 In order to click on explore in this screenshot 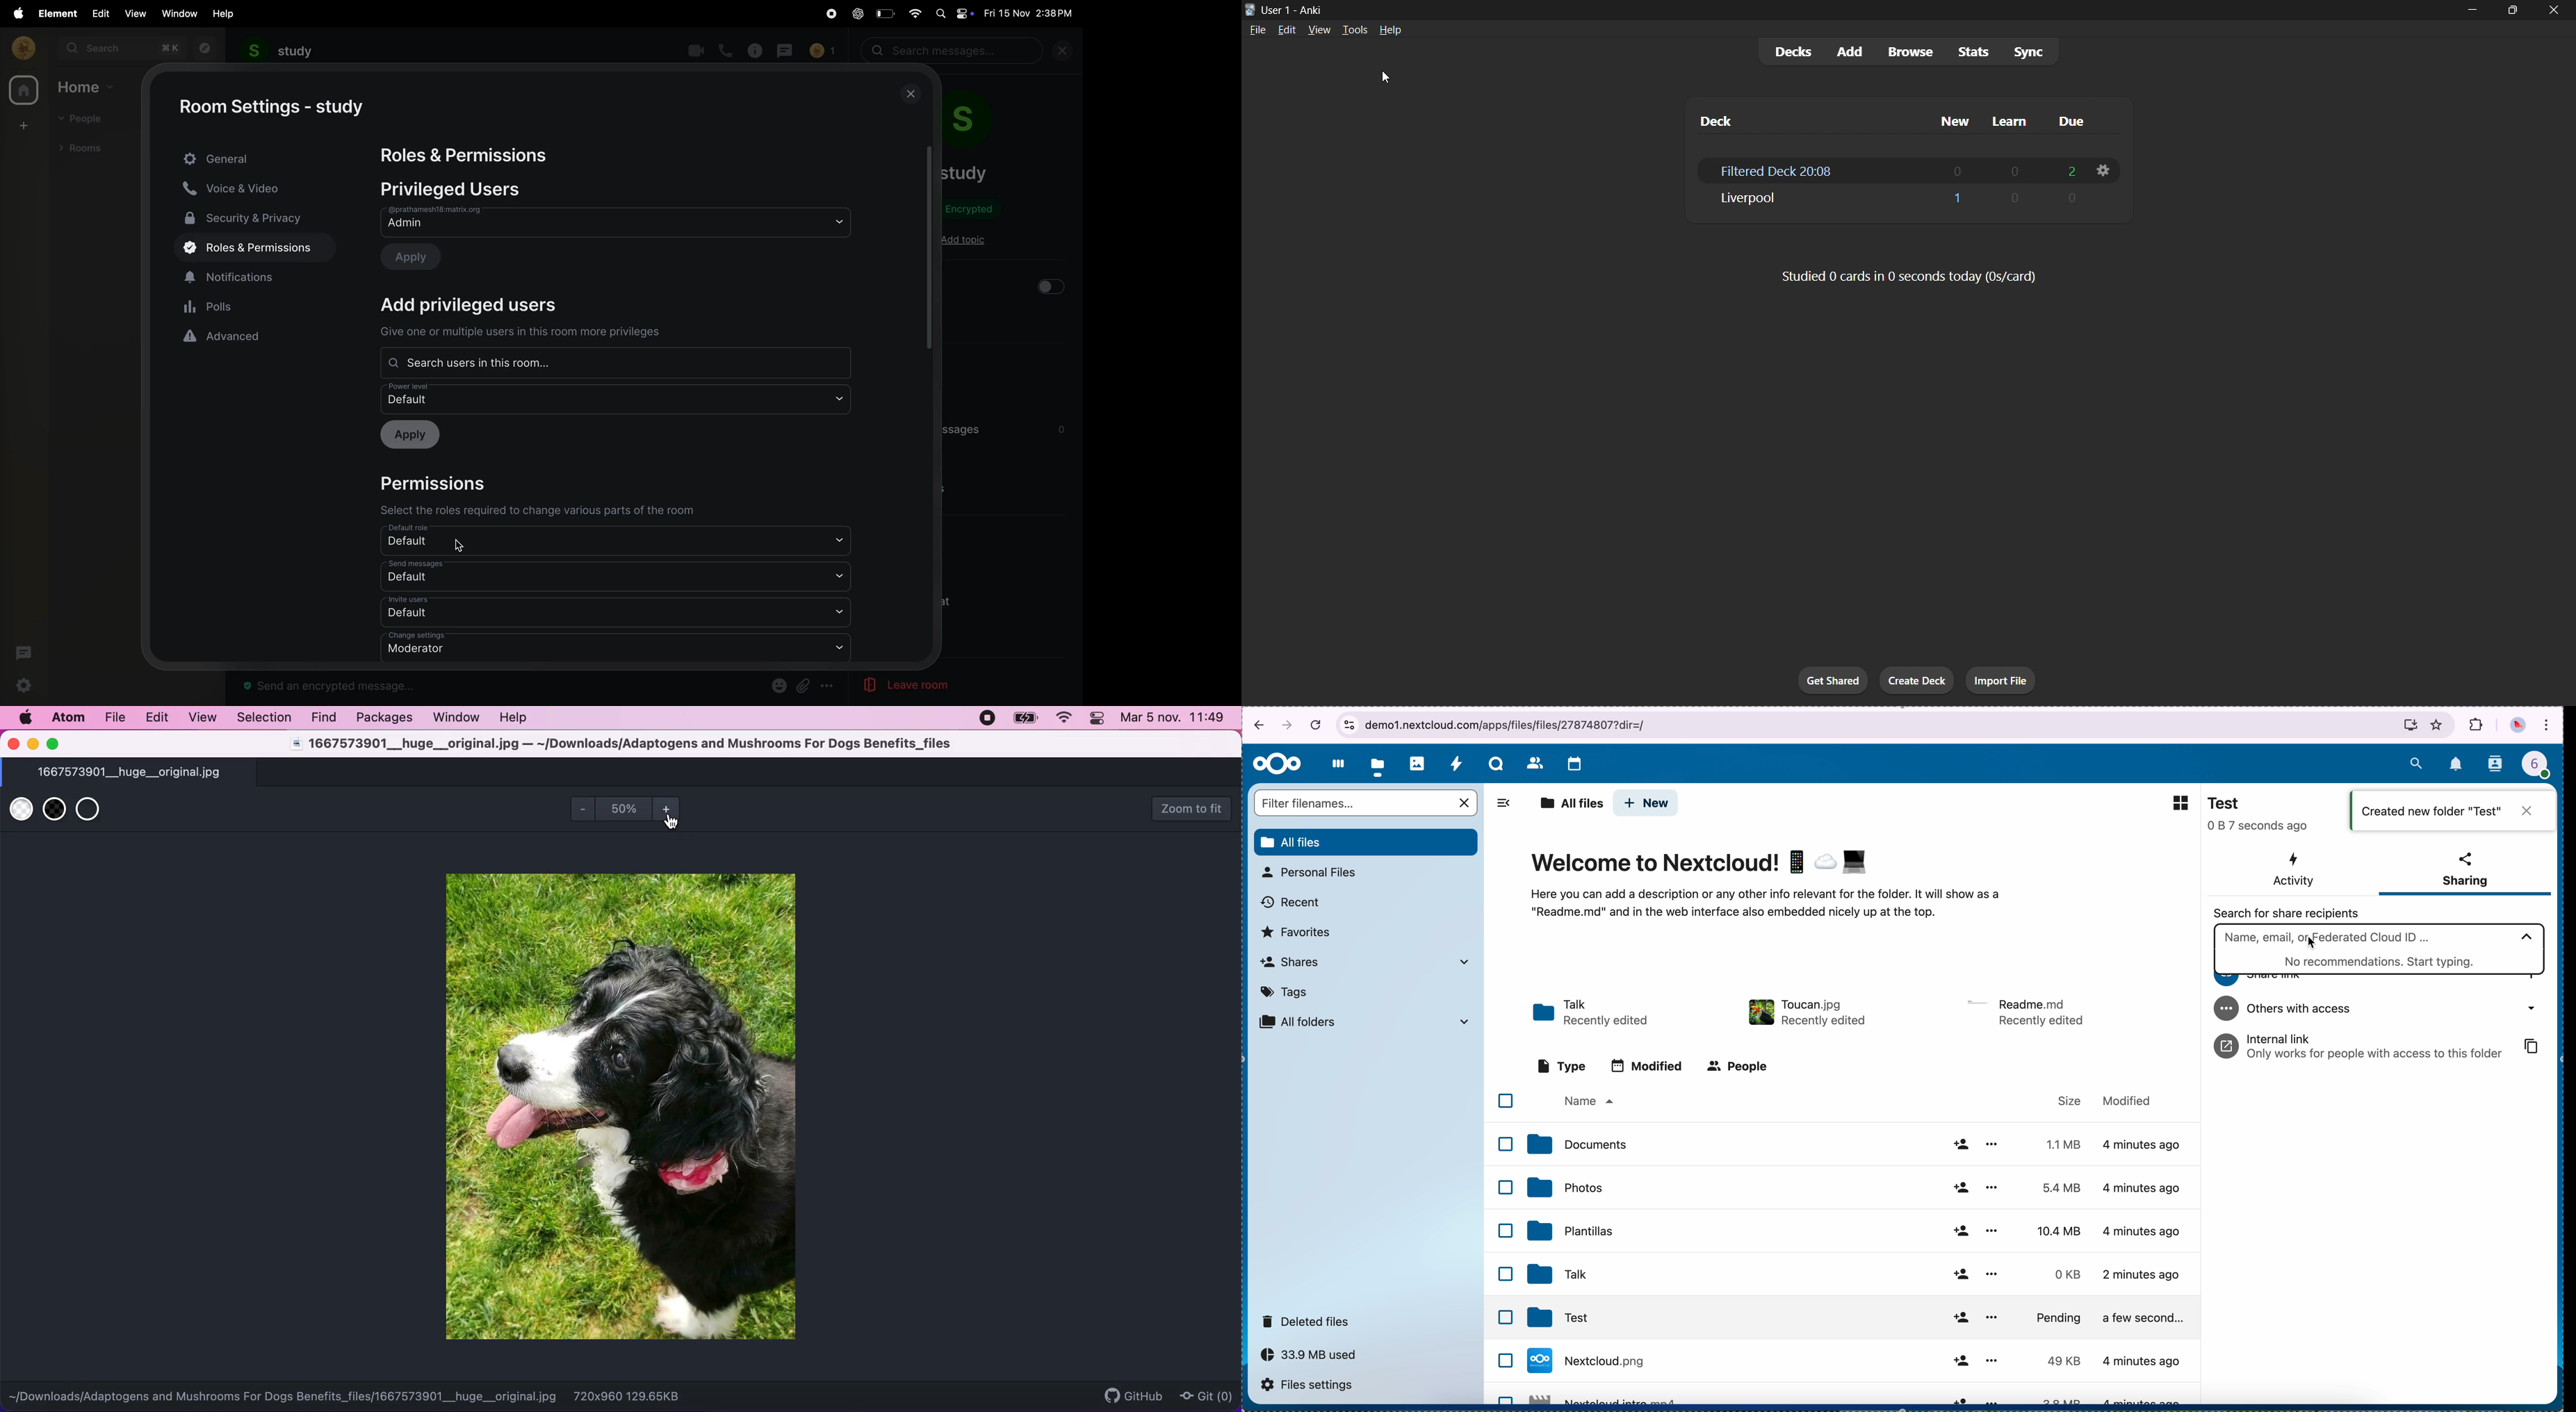, I will do `click(204, 48)`.